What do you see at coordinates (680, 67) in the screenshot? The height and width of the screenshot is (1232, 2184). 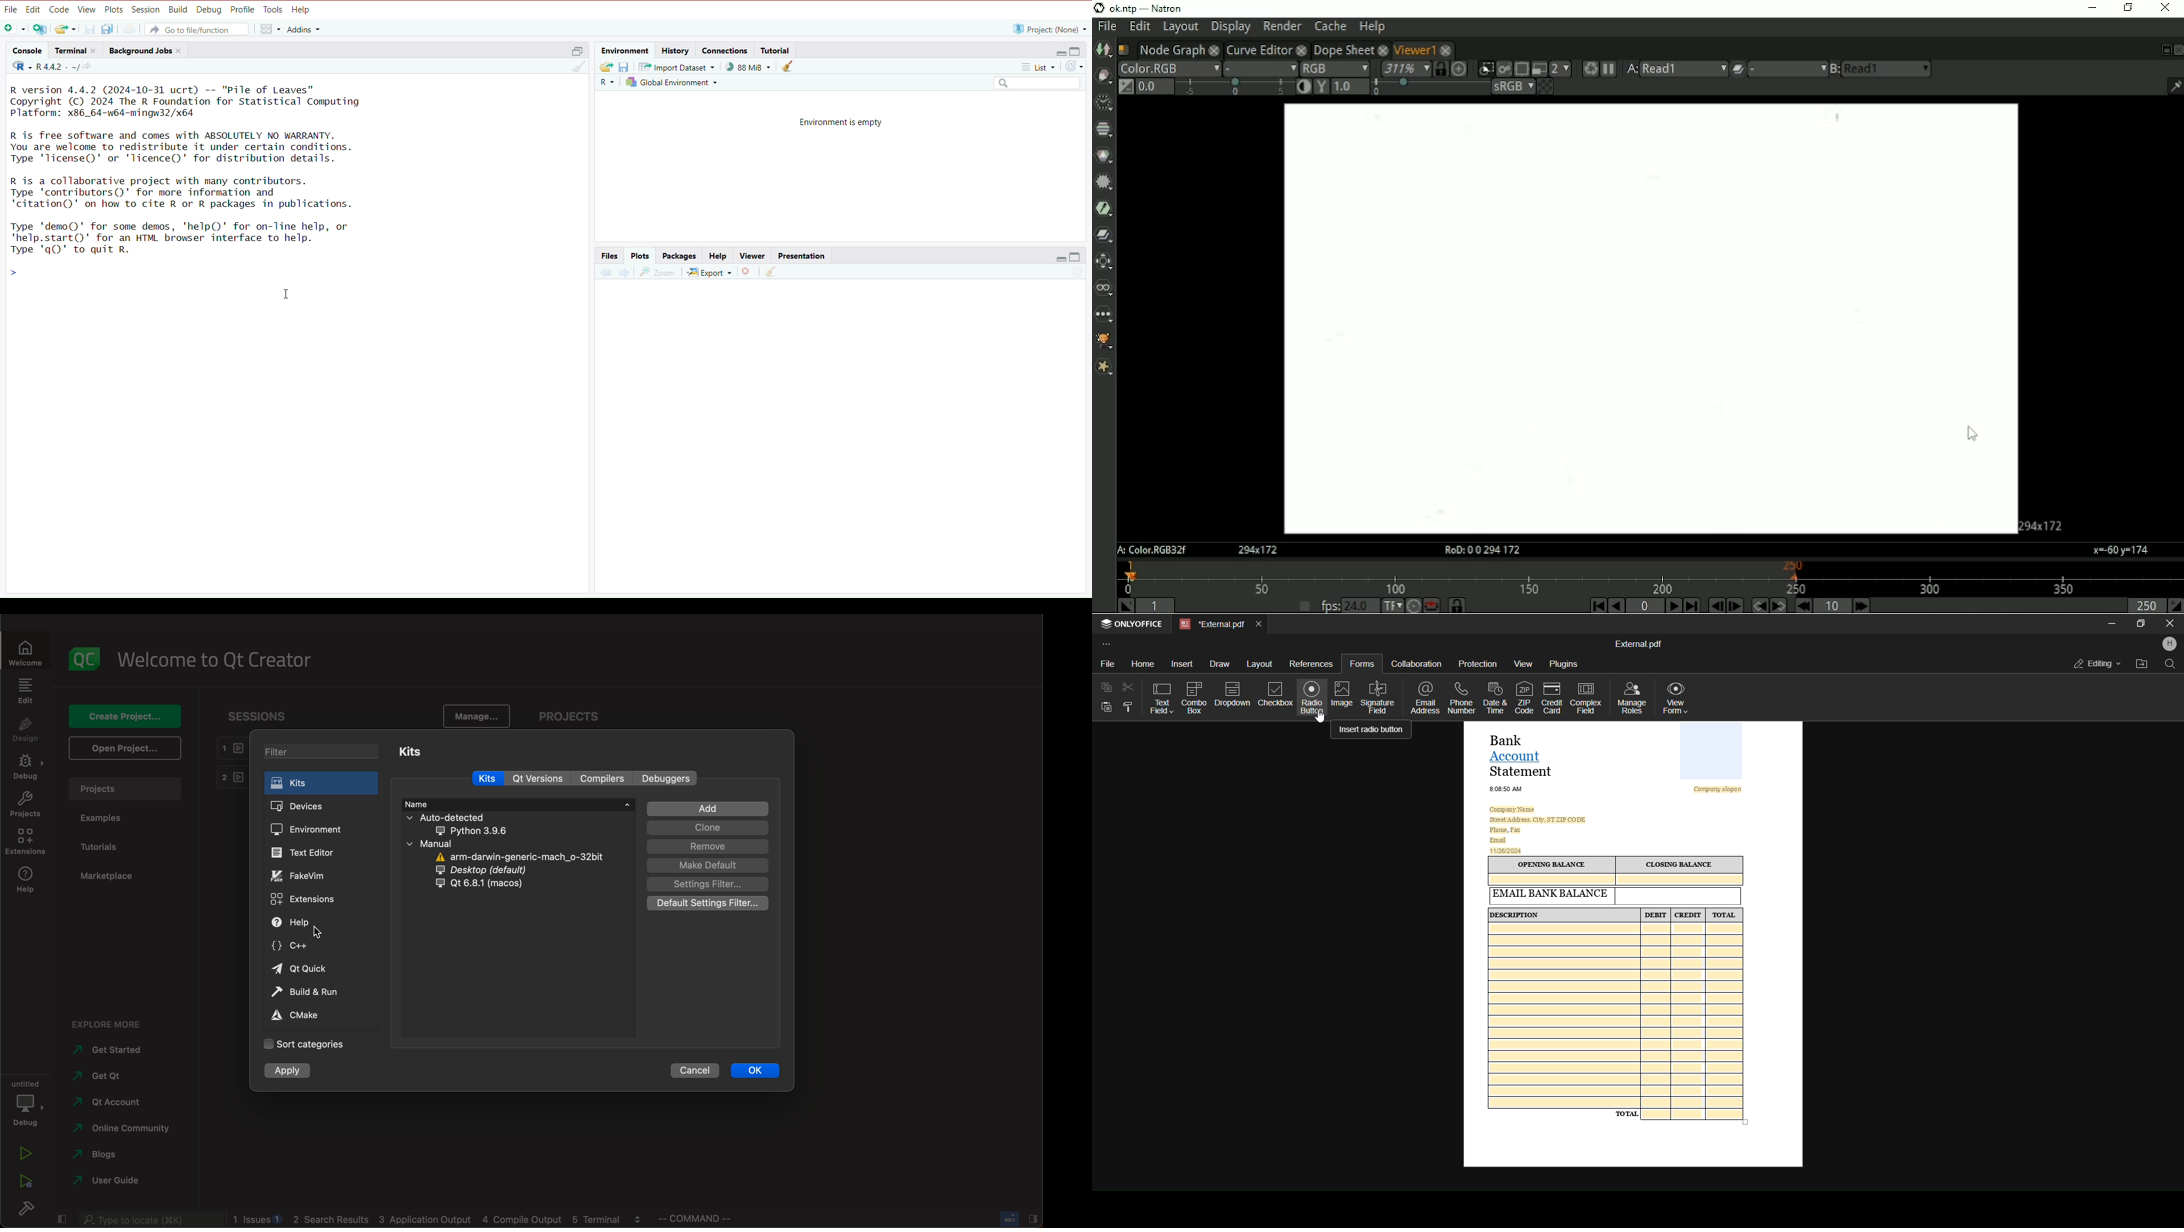 I see `import dataset` at bounding box center [680, 67].